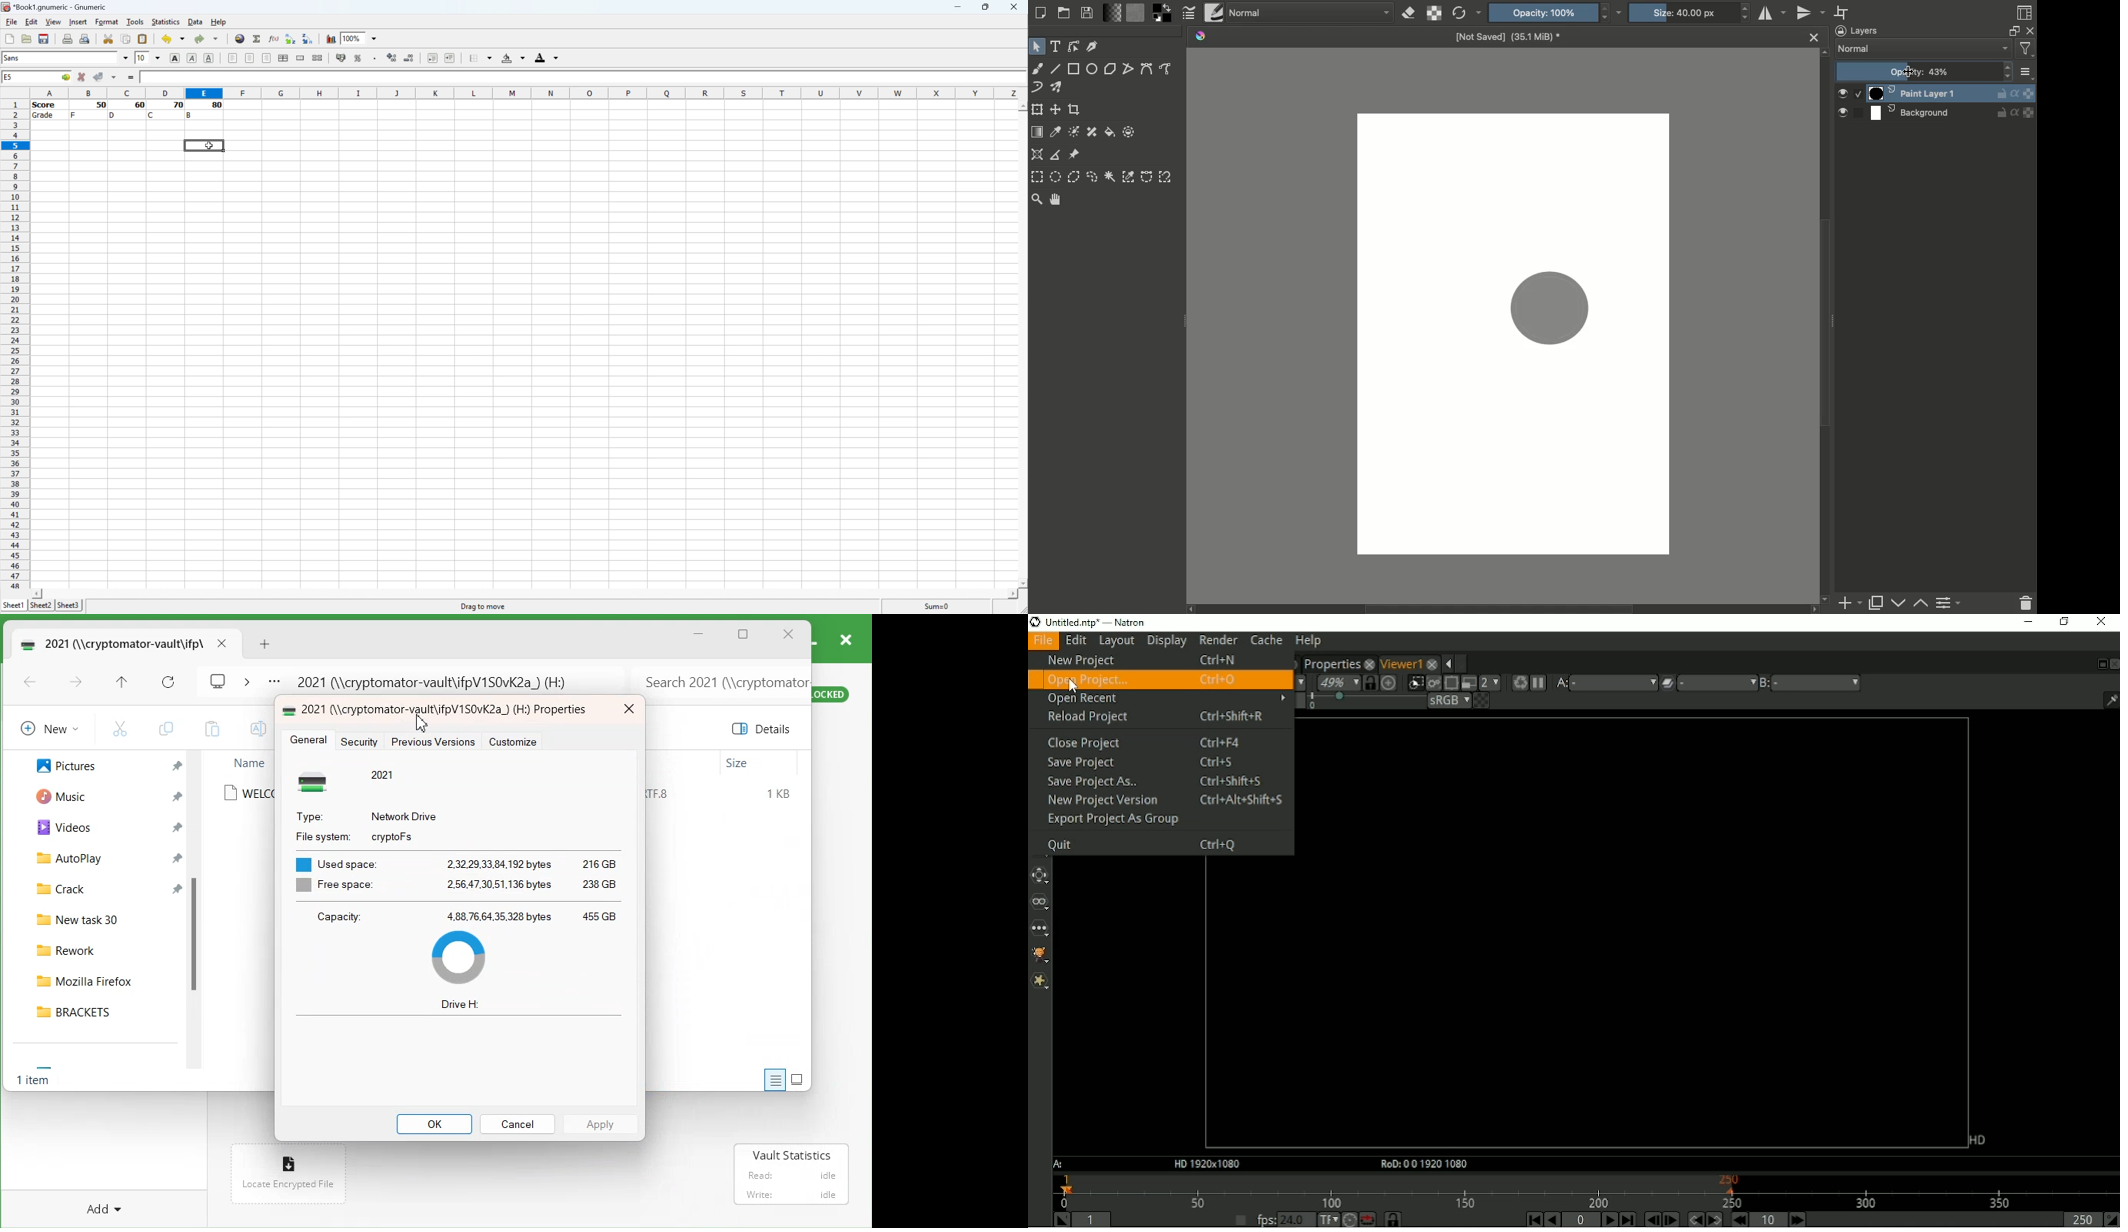 The image size is (2128, 1232). What do you see at coordinates (194, 21) in the screenshot?
I see `Data` at bounding box center [194, 21].